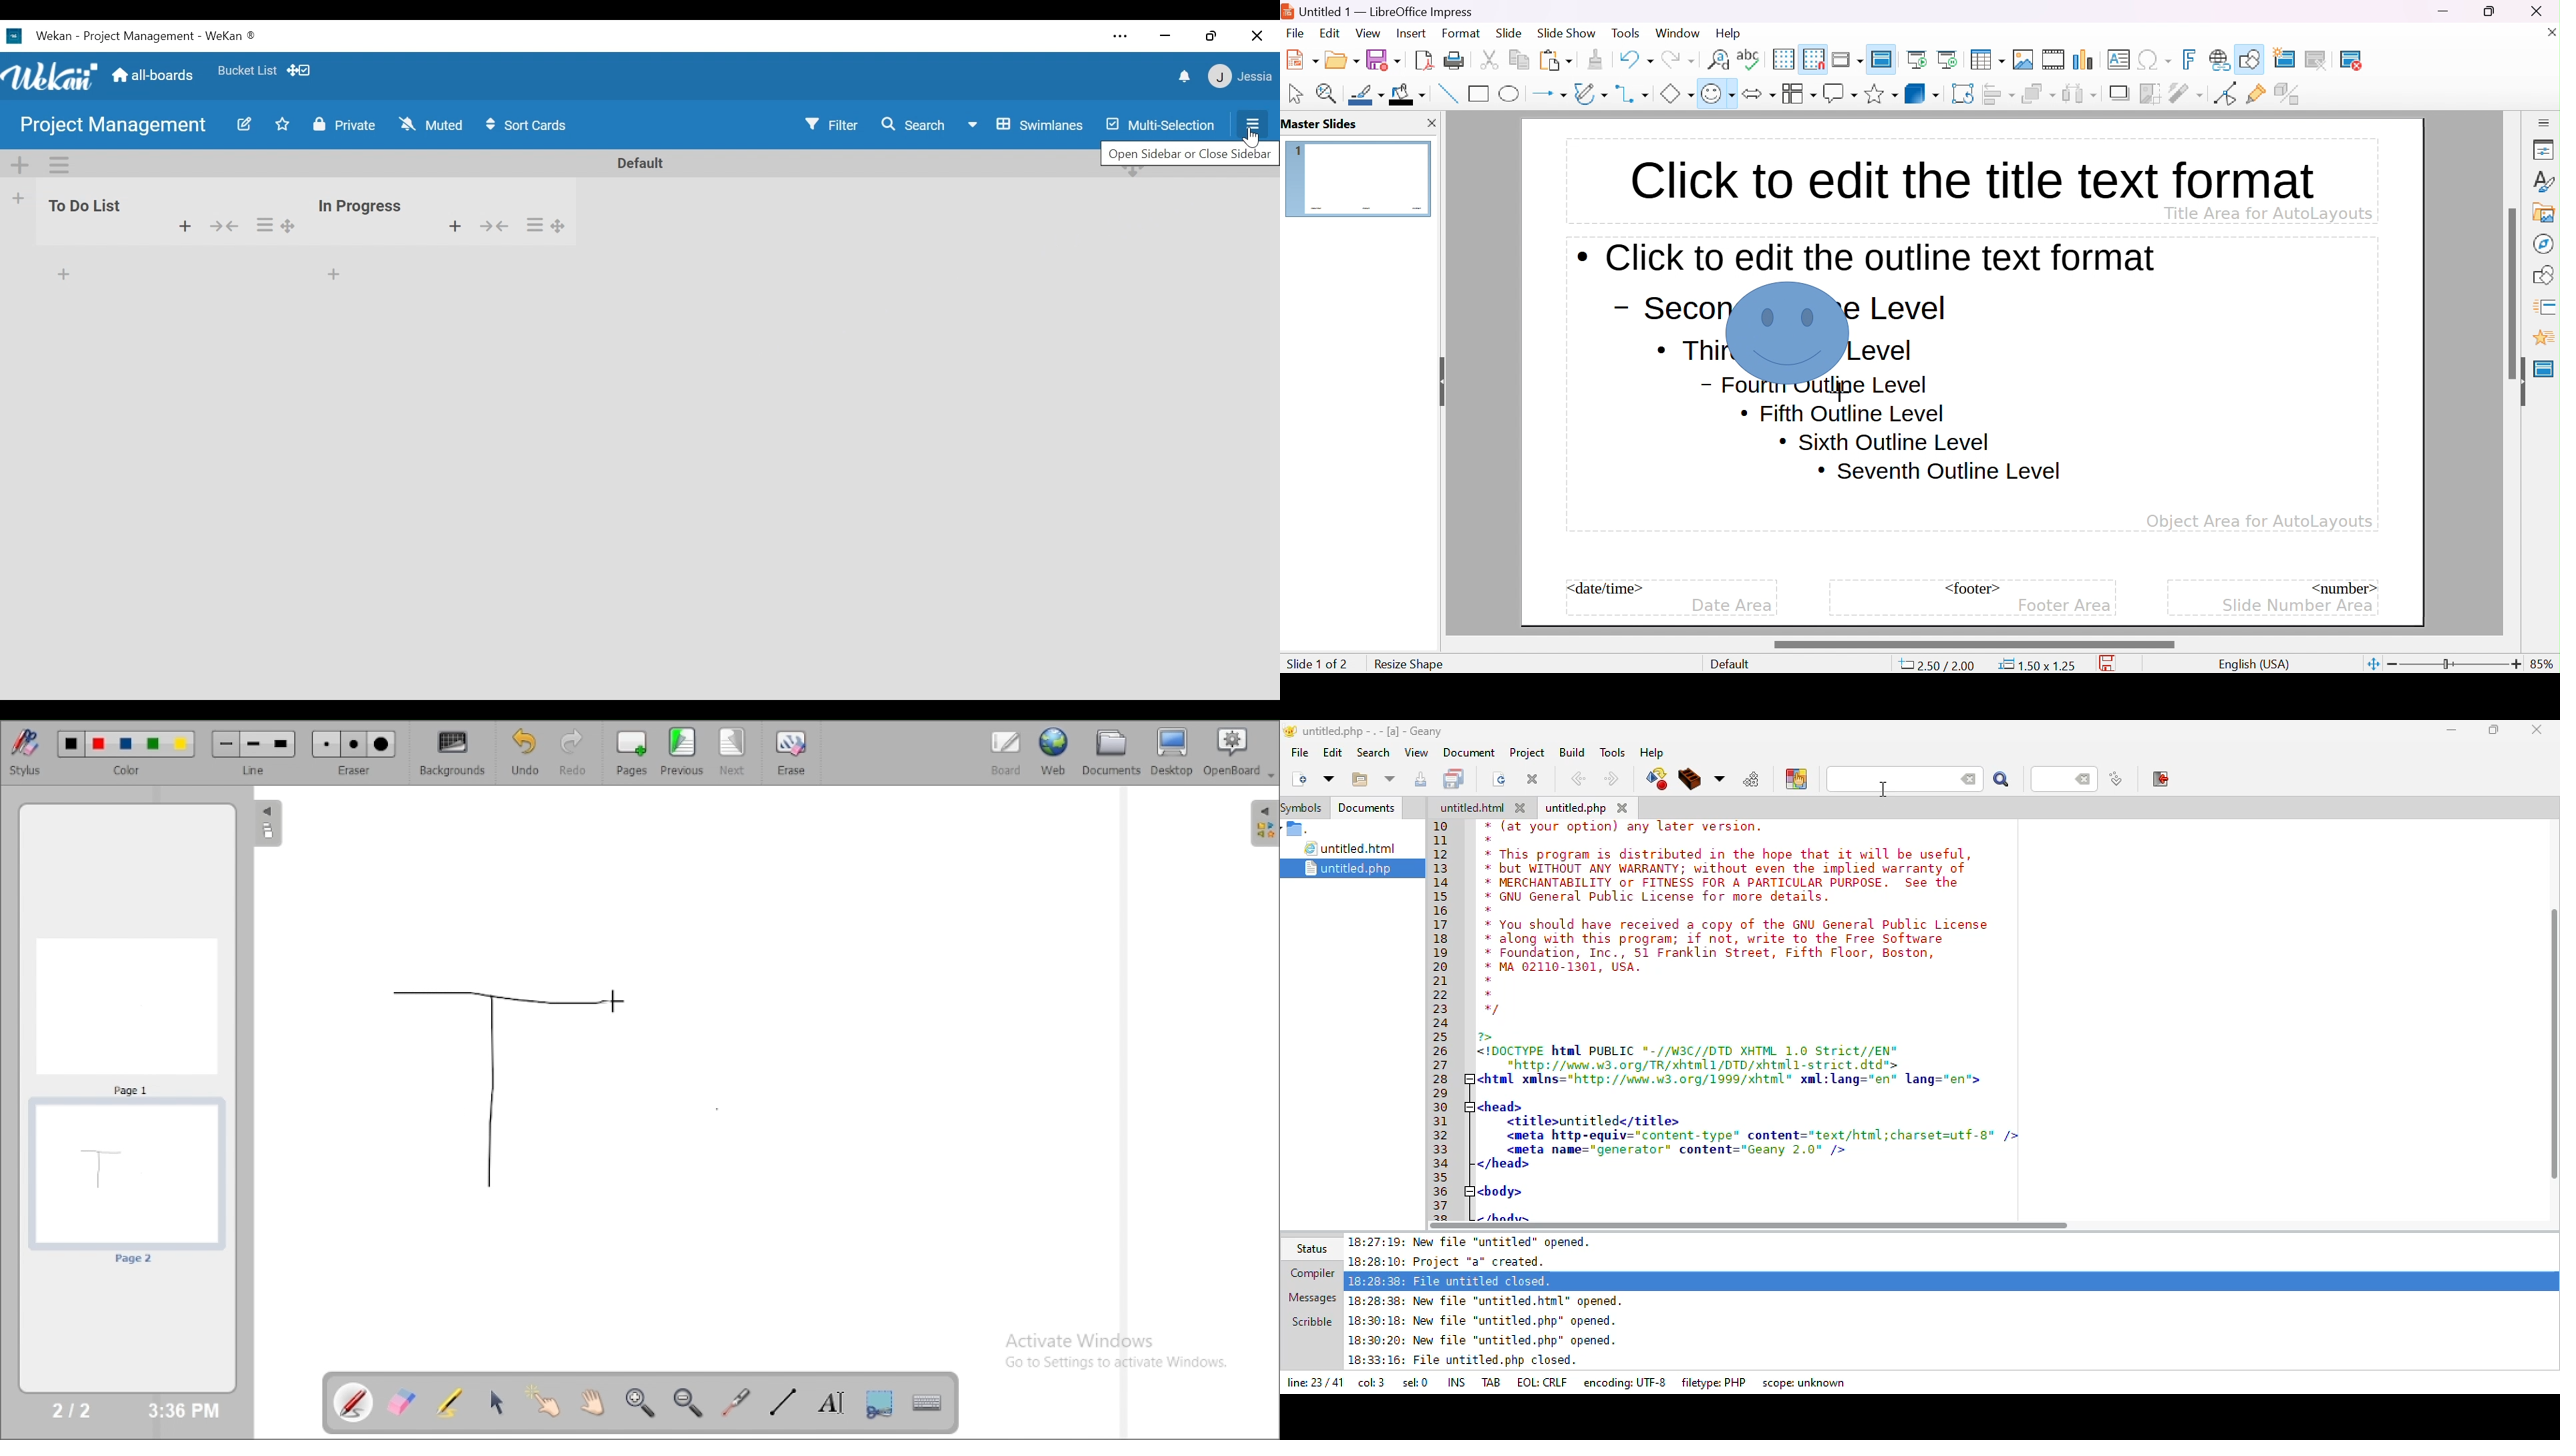  What do you see at coordinates (1788, 333) in the screenshot?
I see `symbol` at bounding box center [1788, 333].